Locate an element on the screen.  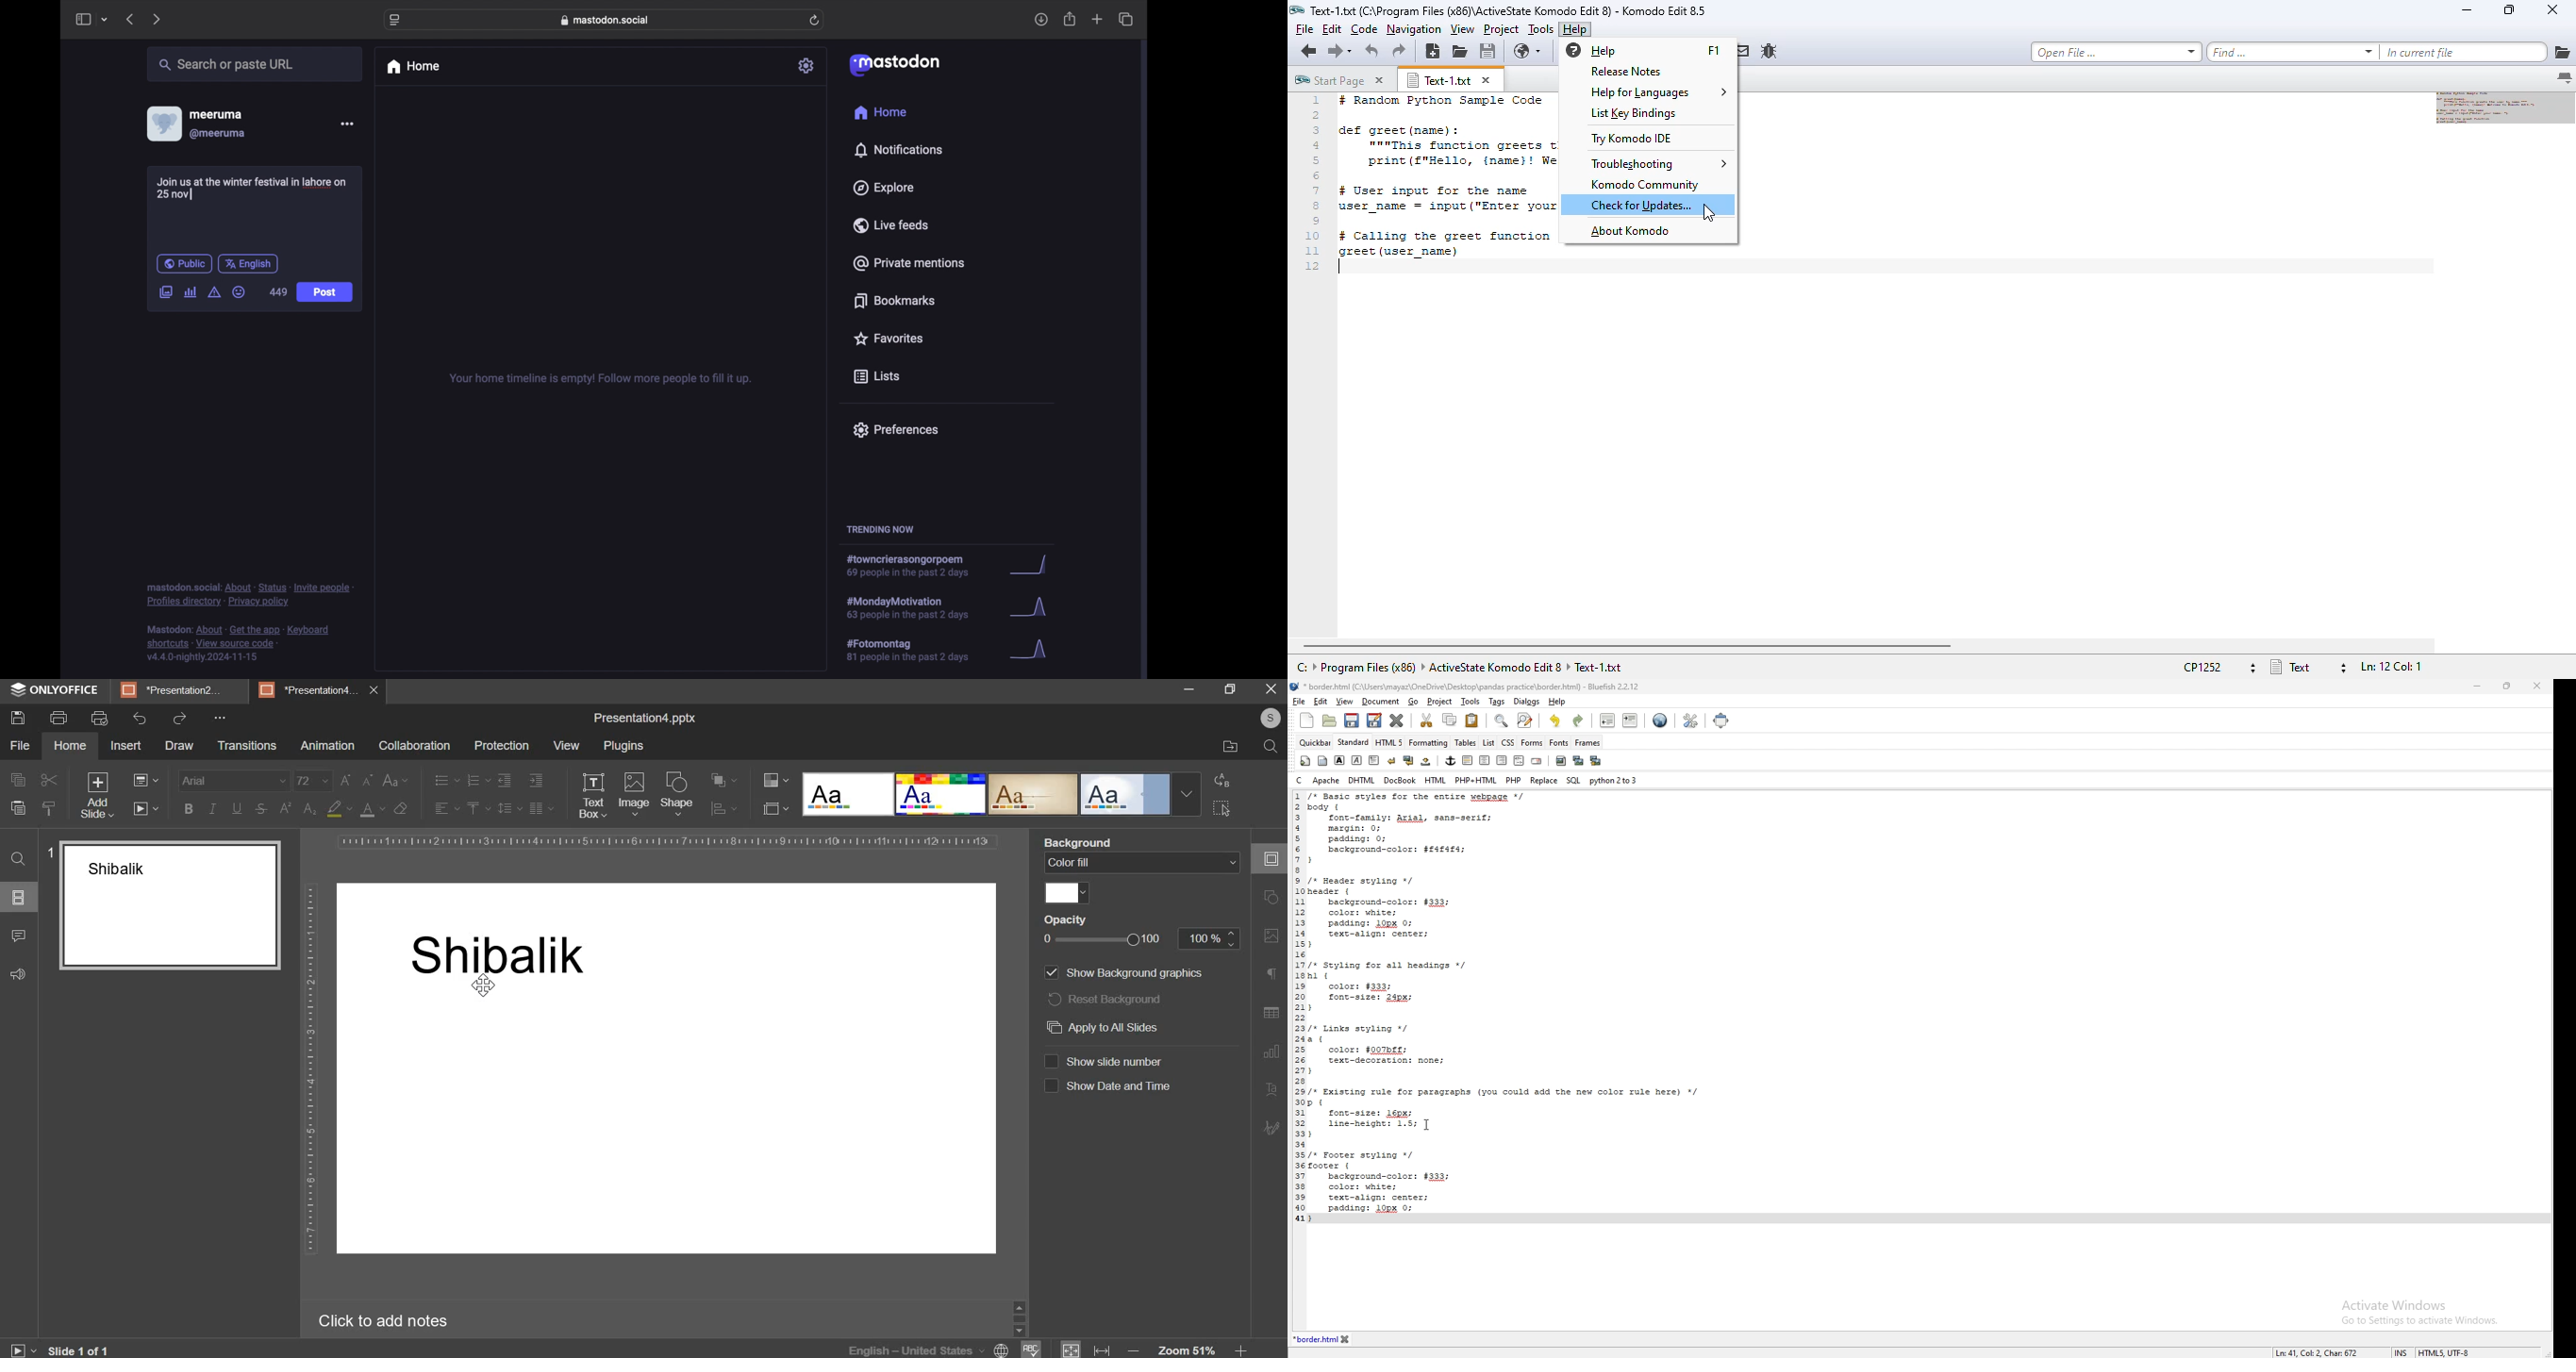
449 is located at coordinates (279, 291).